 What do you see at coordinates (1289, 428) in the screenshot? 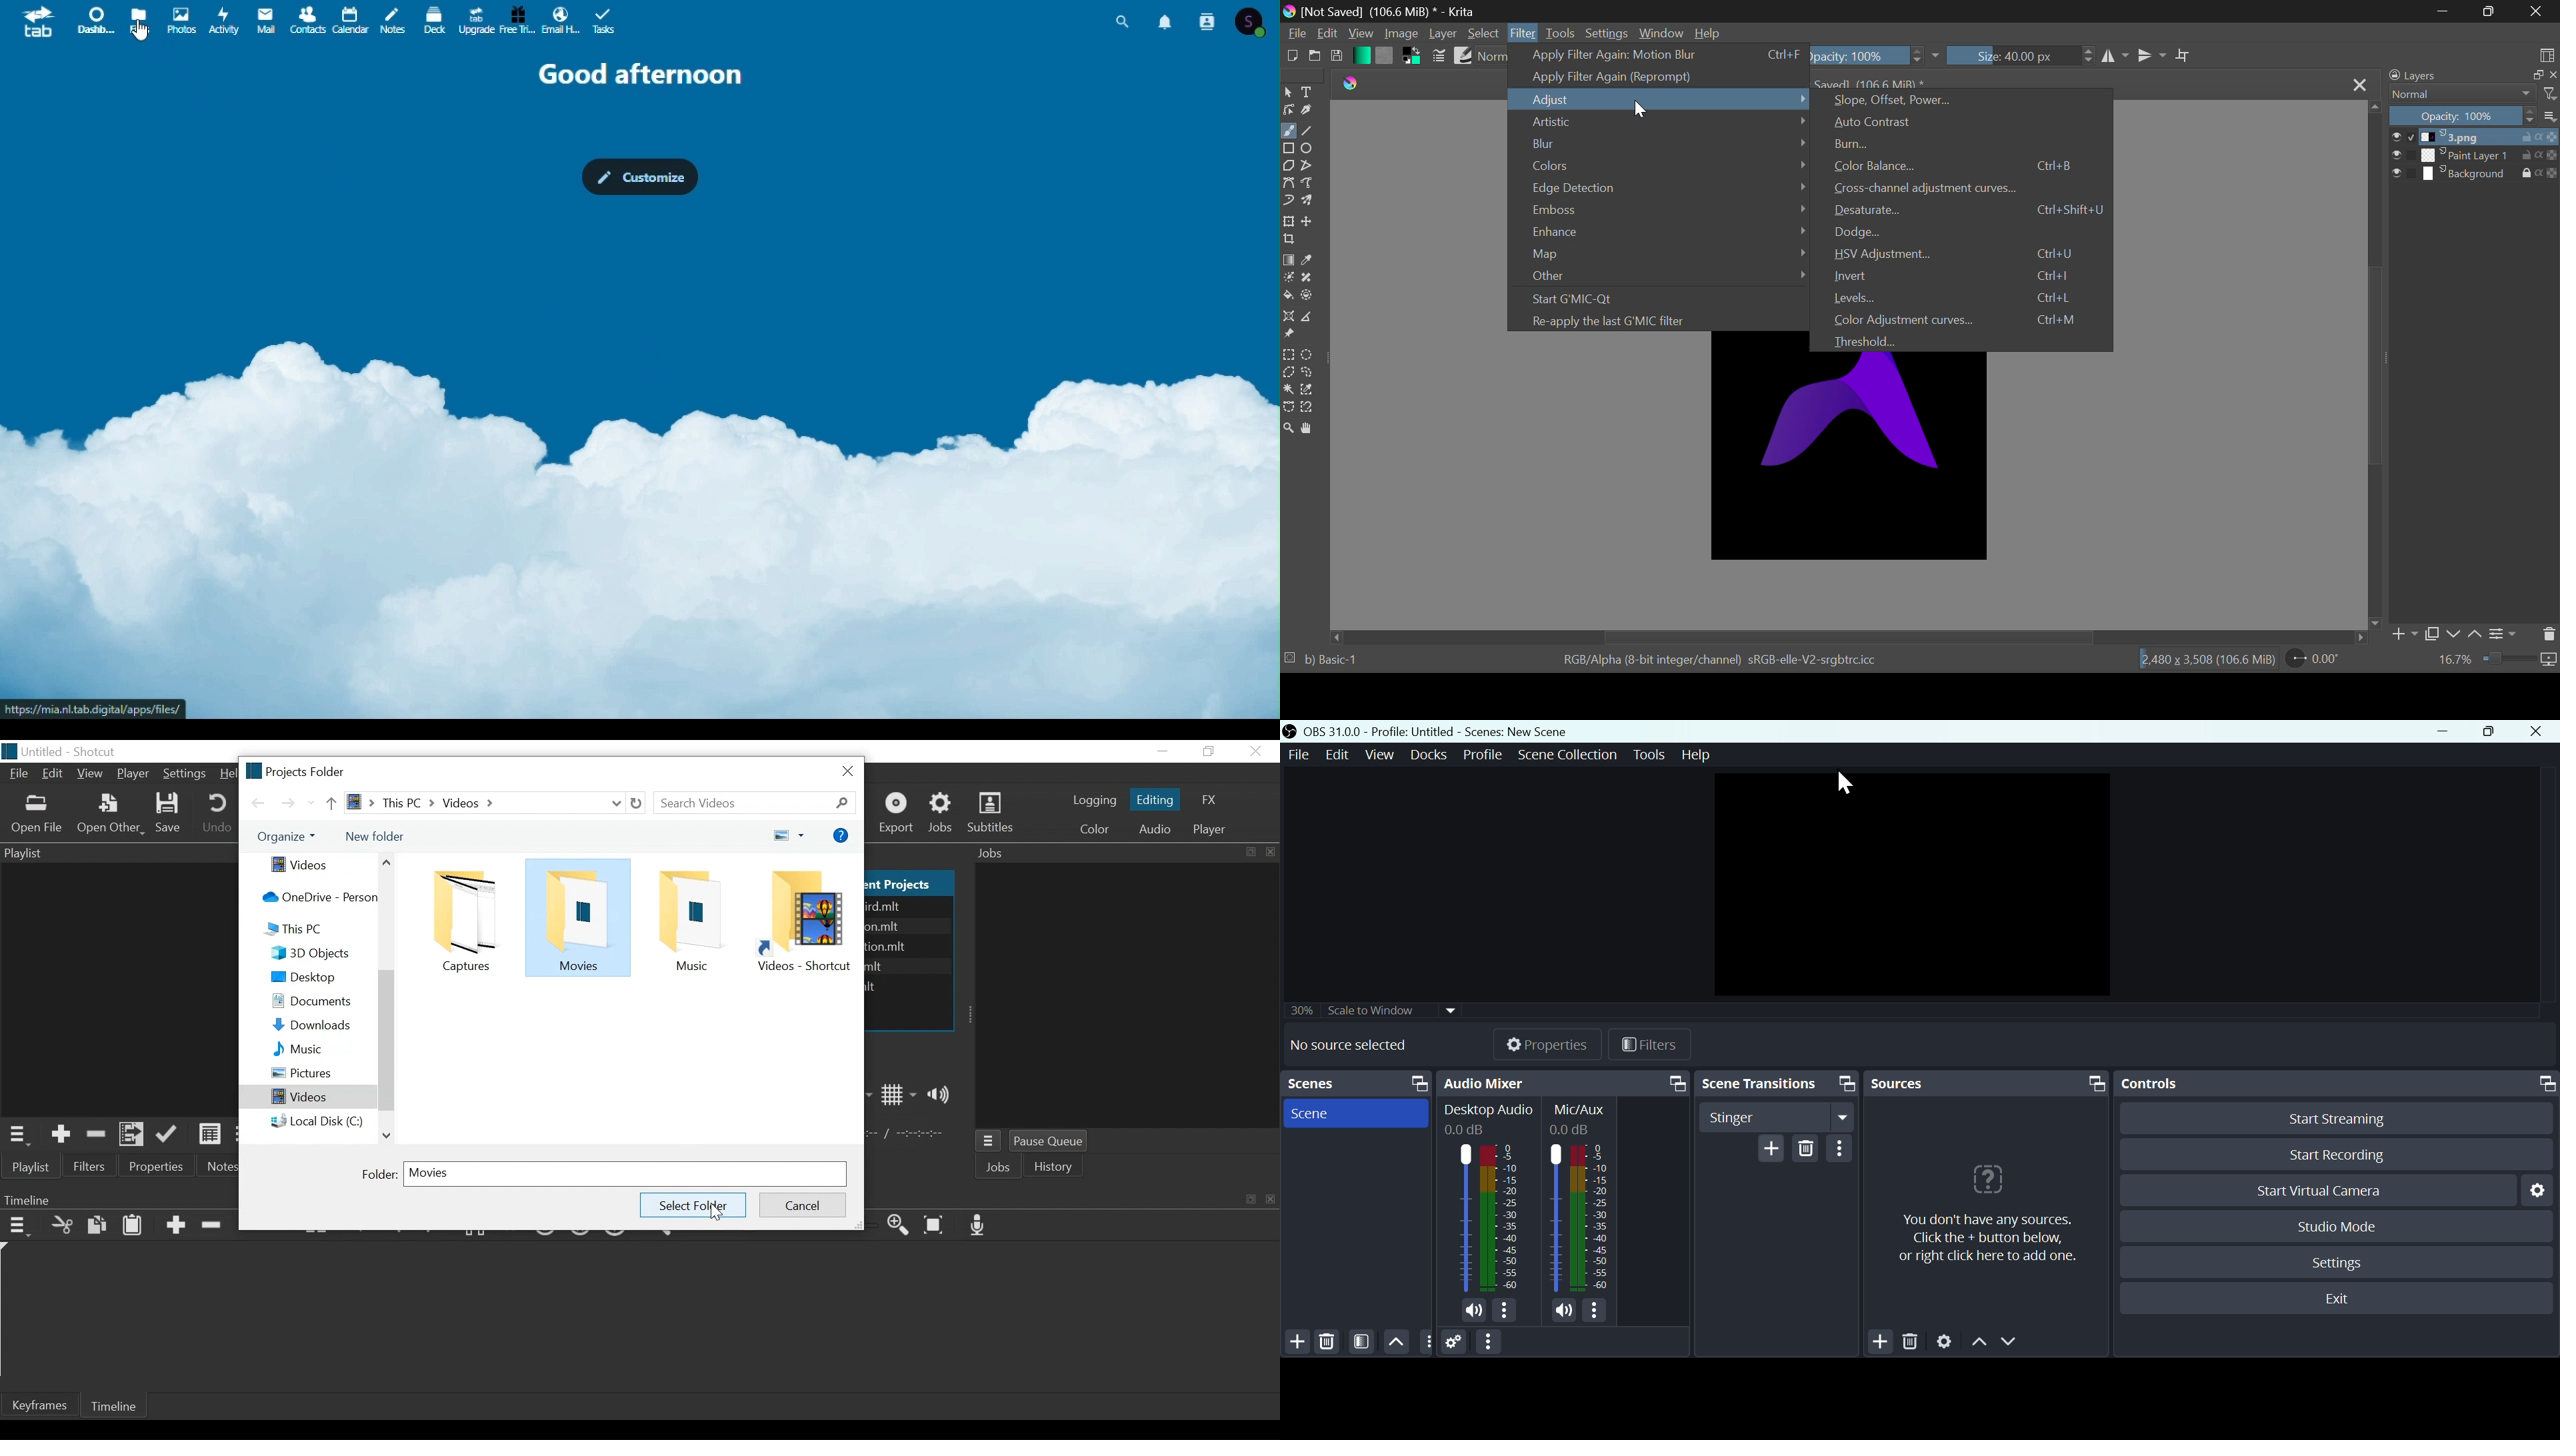
I see `Zoom` at bounding box center [1289, 428].